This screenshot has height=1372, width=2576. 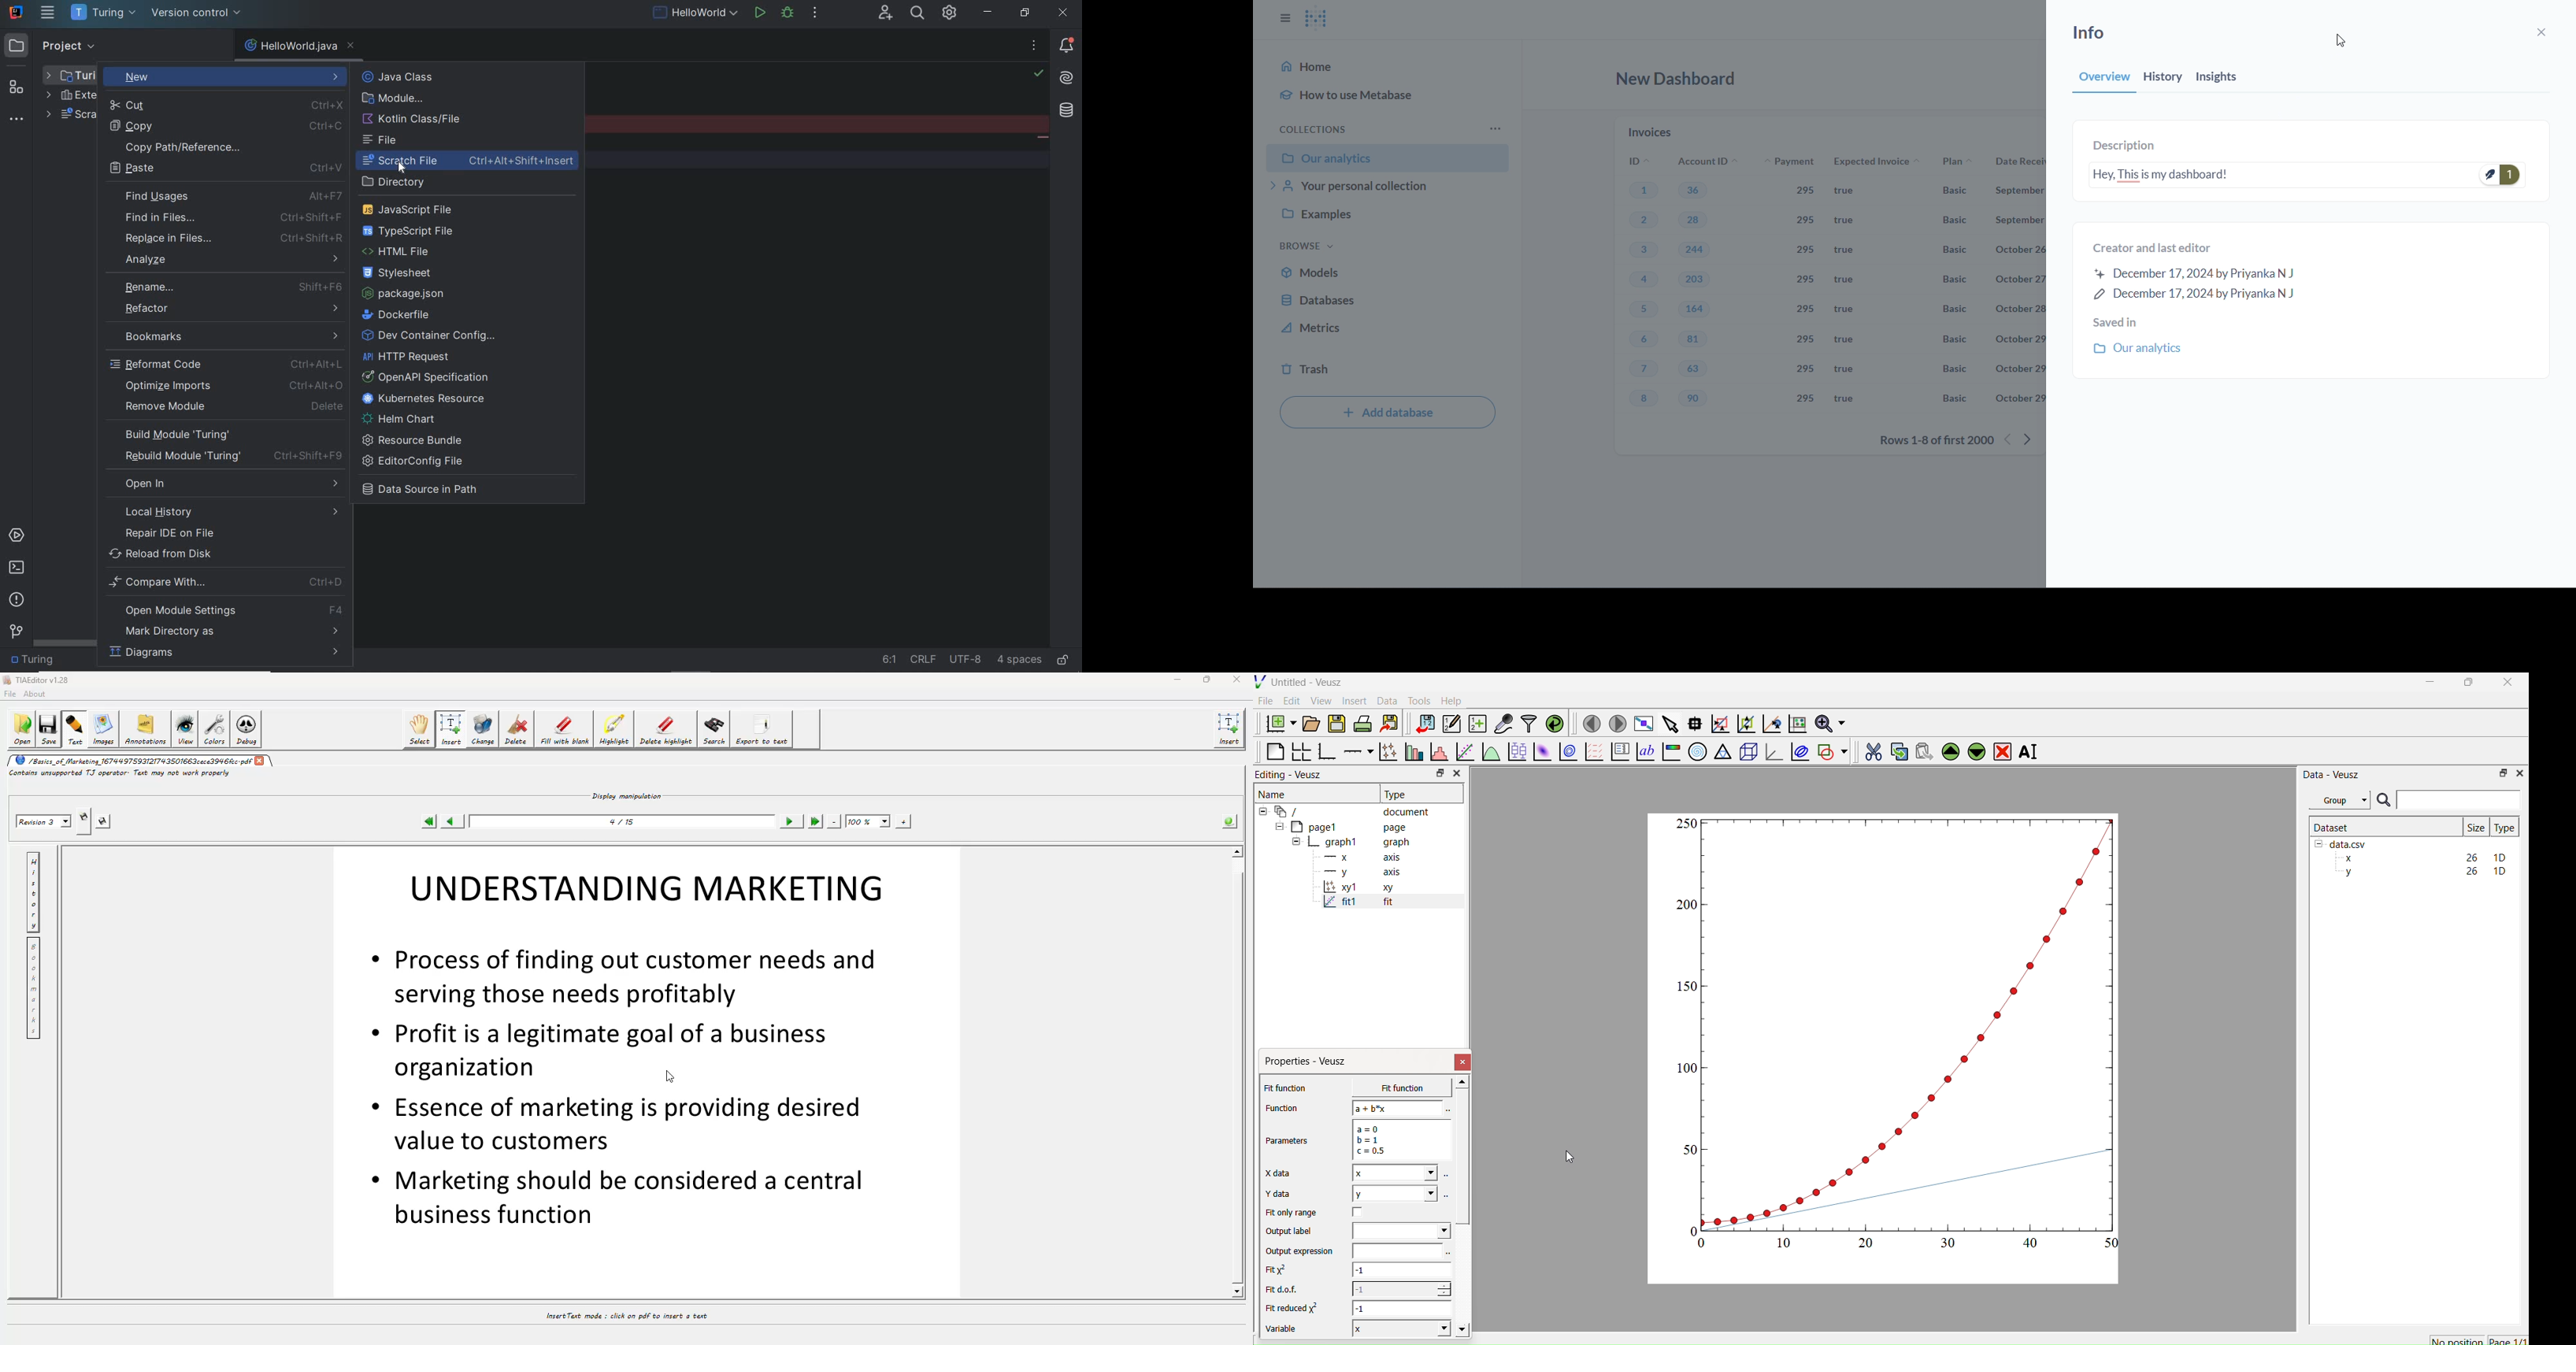 What do you see at coordinates (236, 385) in the screenshot?
I see `optimize imports` at bounding box center [236, 385].